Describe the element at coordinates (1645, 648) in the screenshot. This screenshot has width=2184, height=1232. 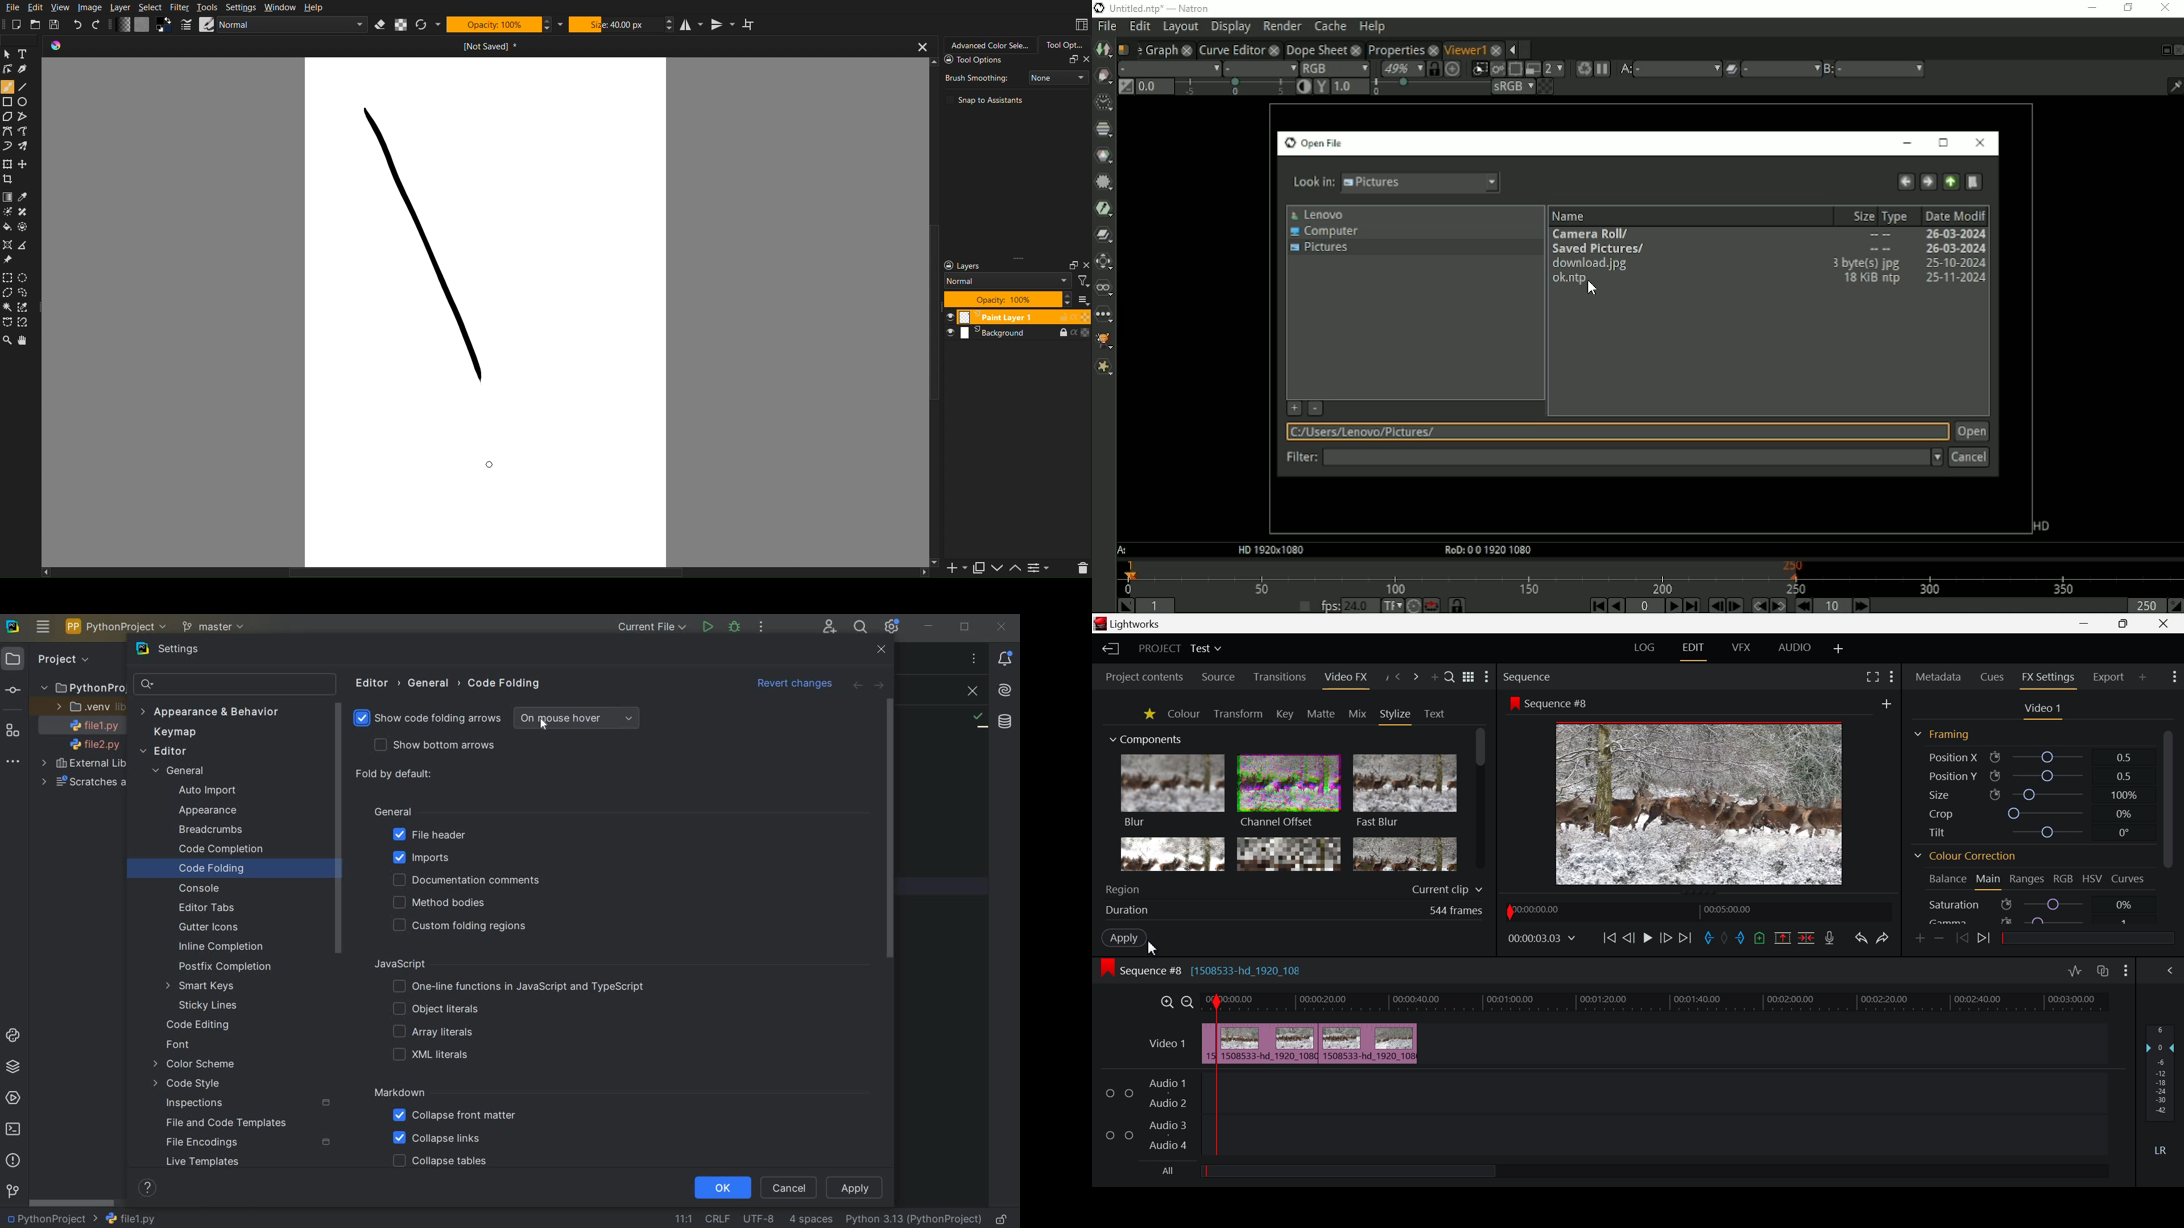
I see `LOG Layout` at that location.